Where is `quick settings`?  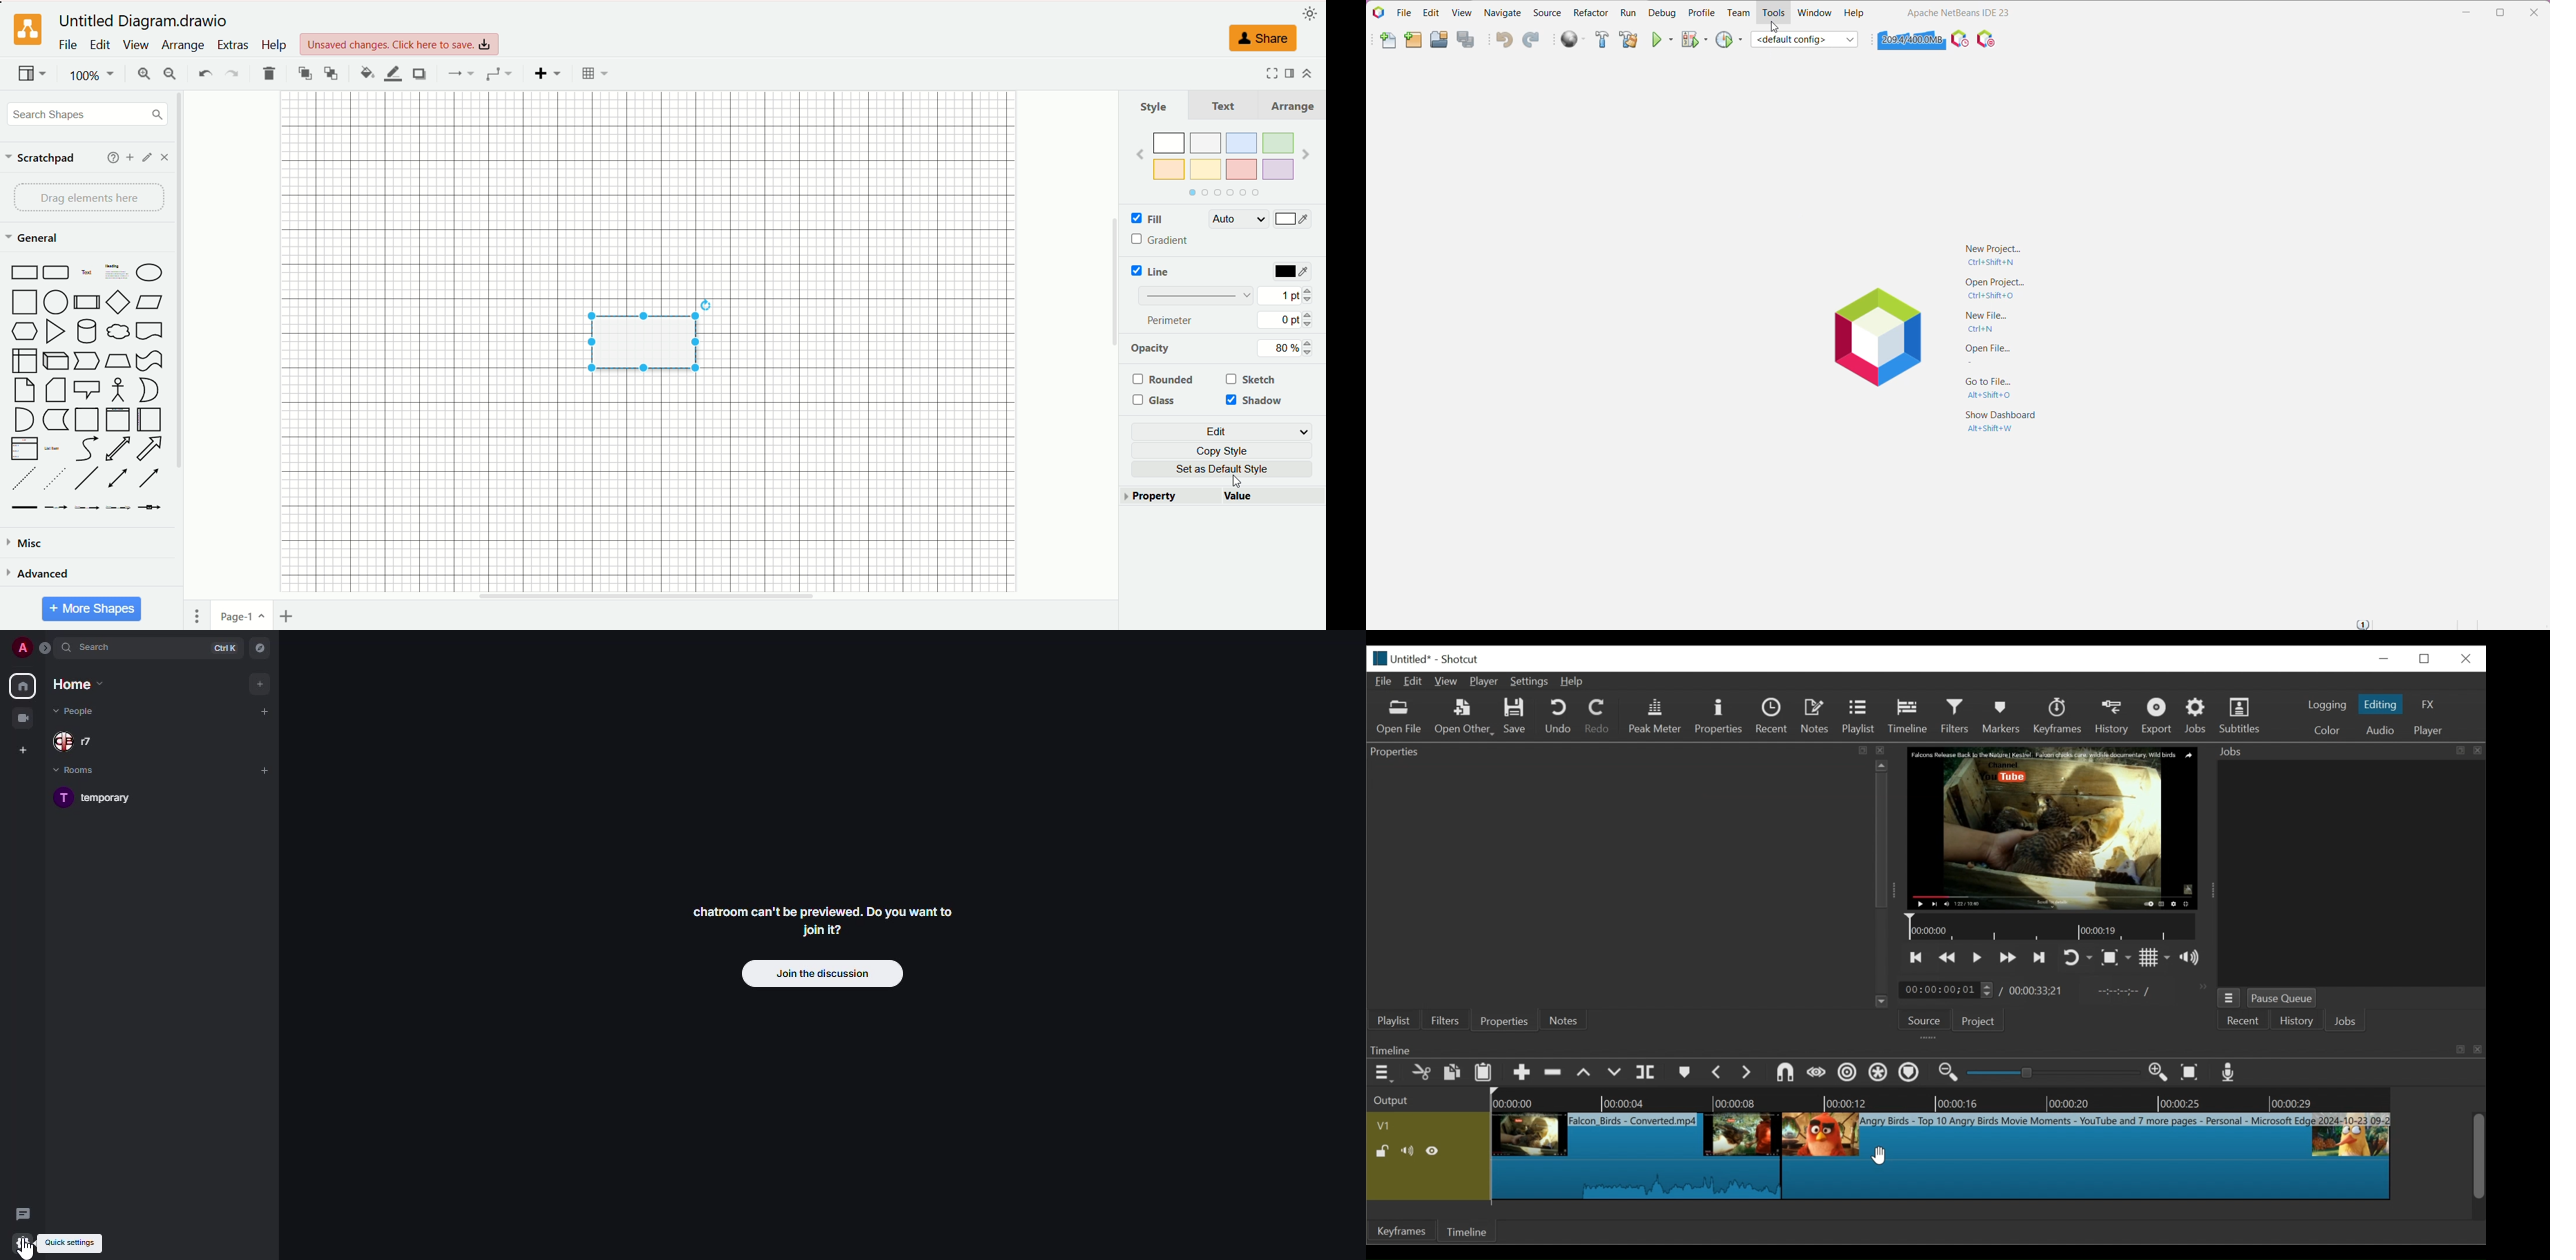
quick settings is located at coordinates (69, 1242).